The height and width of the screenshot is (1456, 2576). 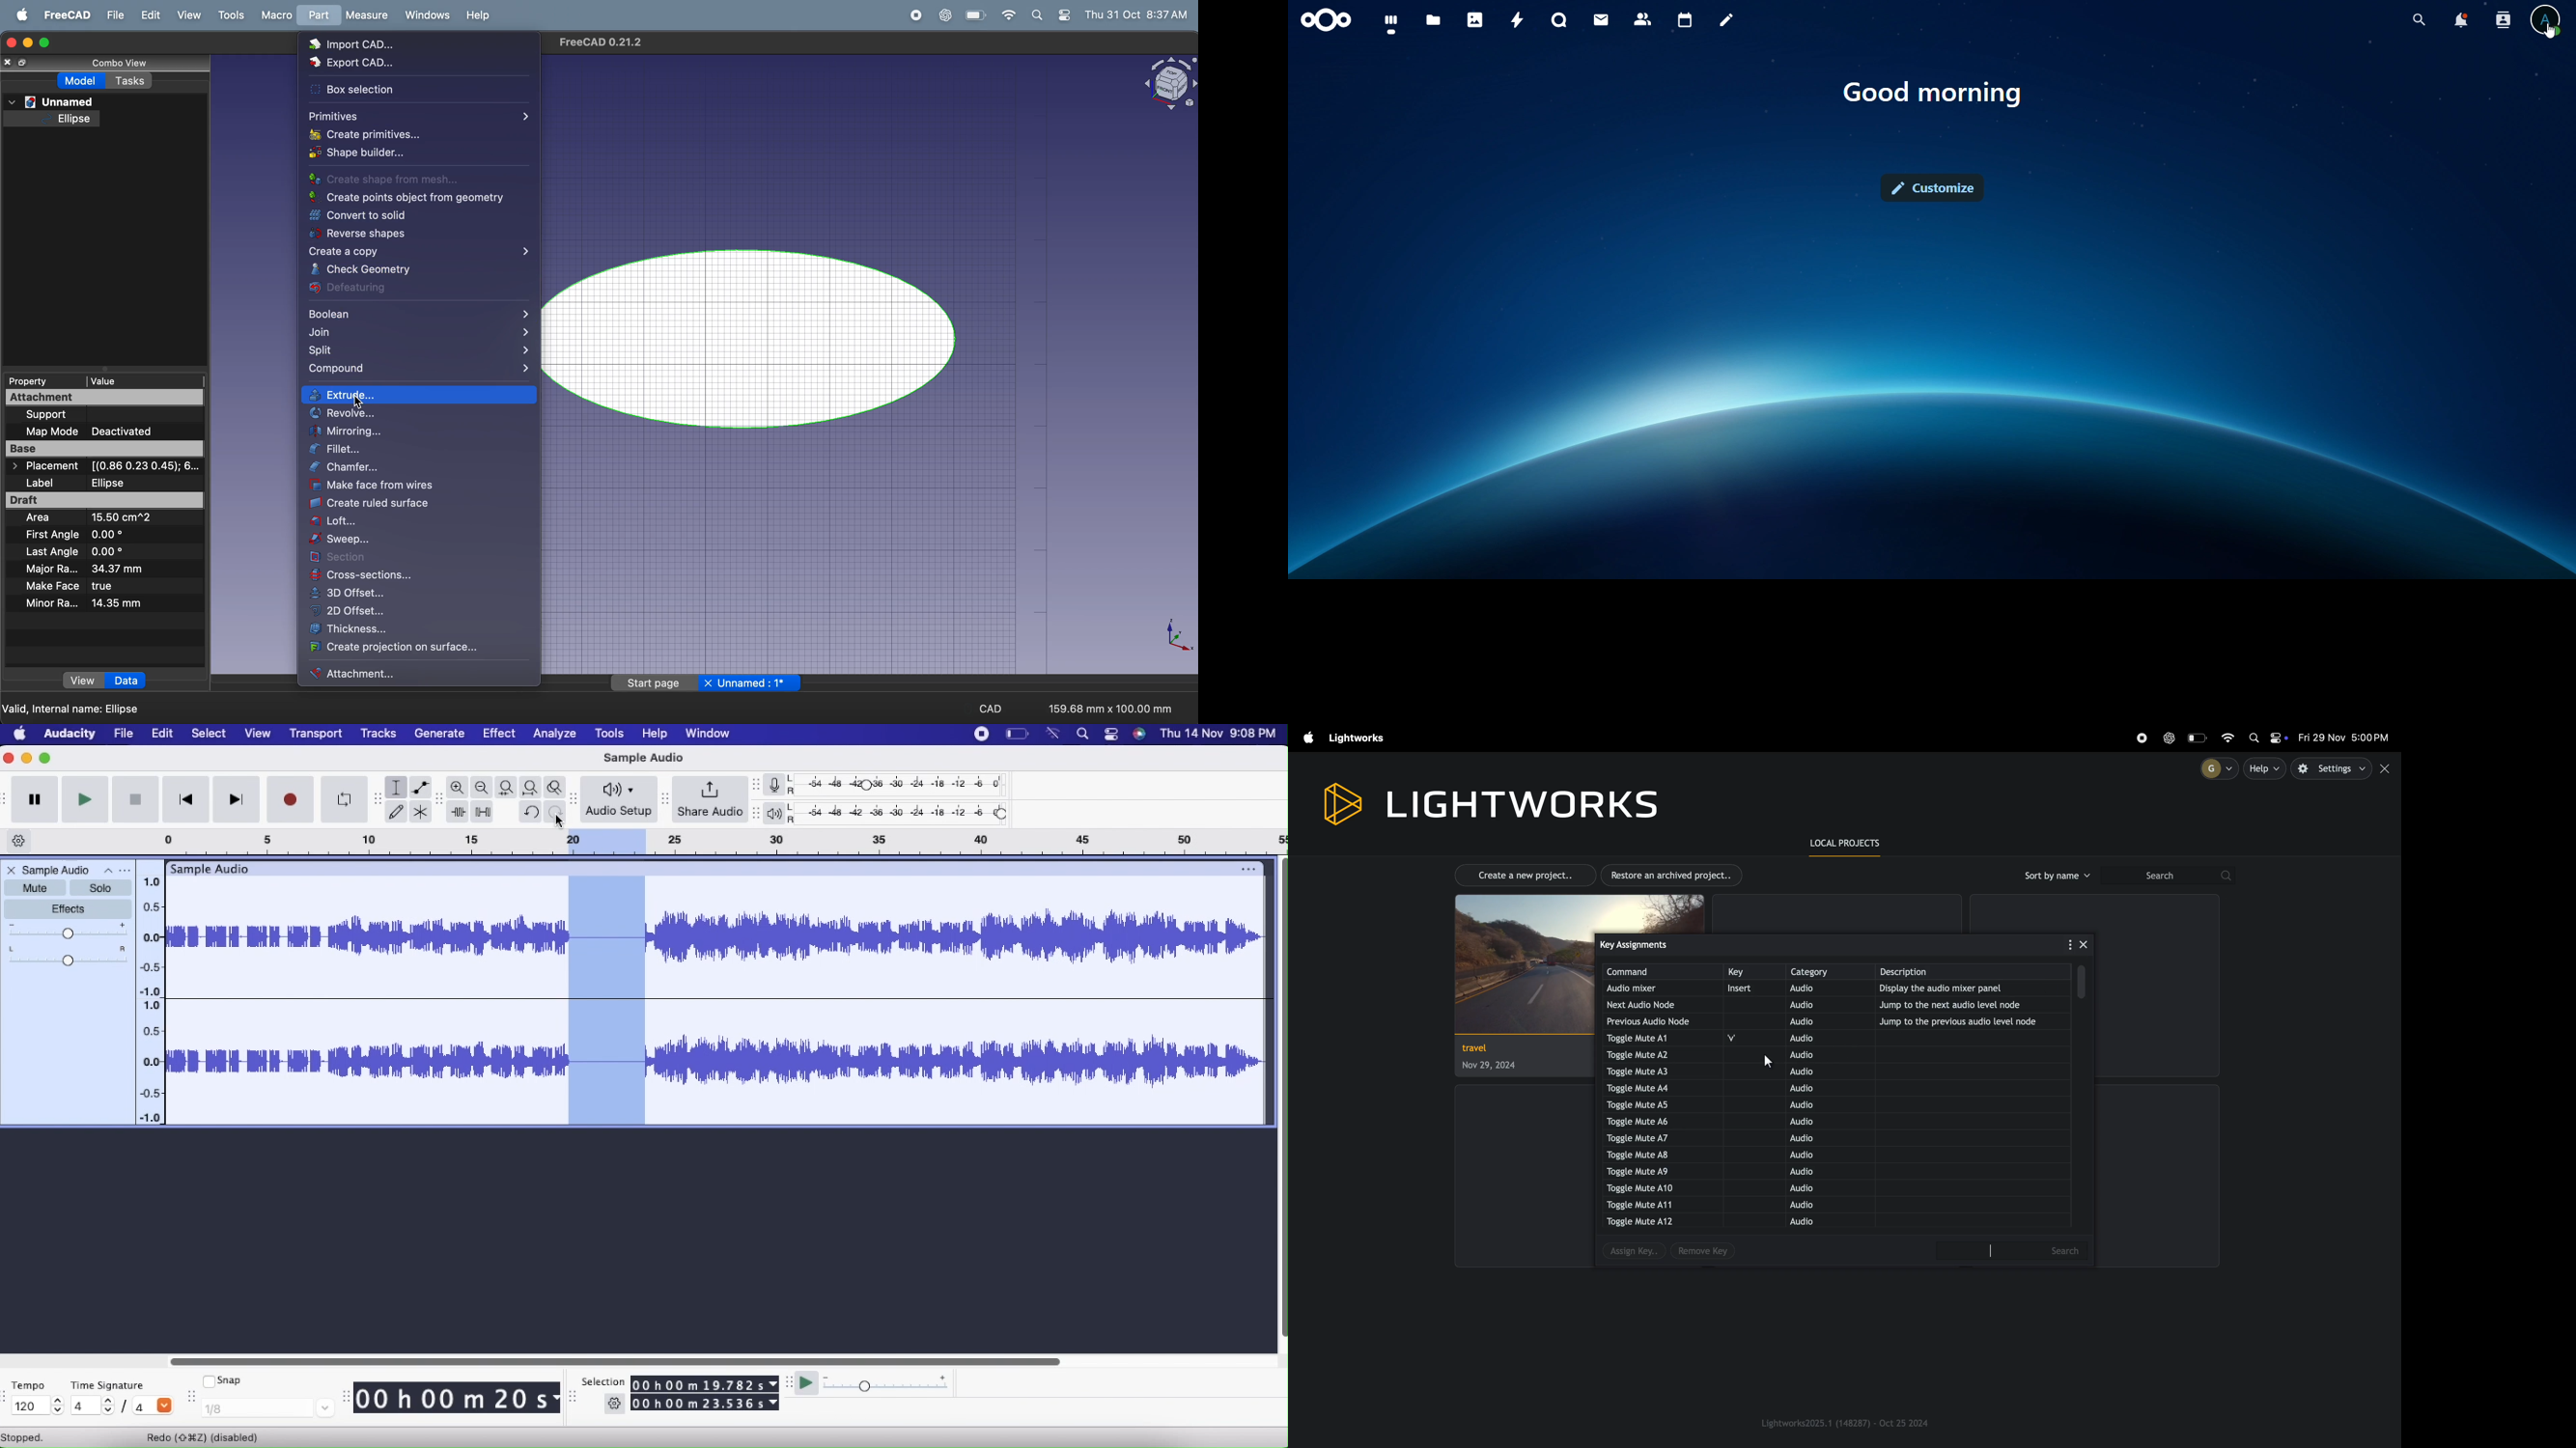 I want to click on audio, so click(x=1810, y=1223).